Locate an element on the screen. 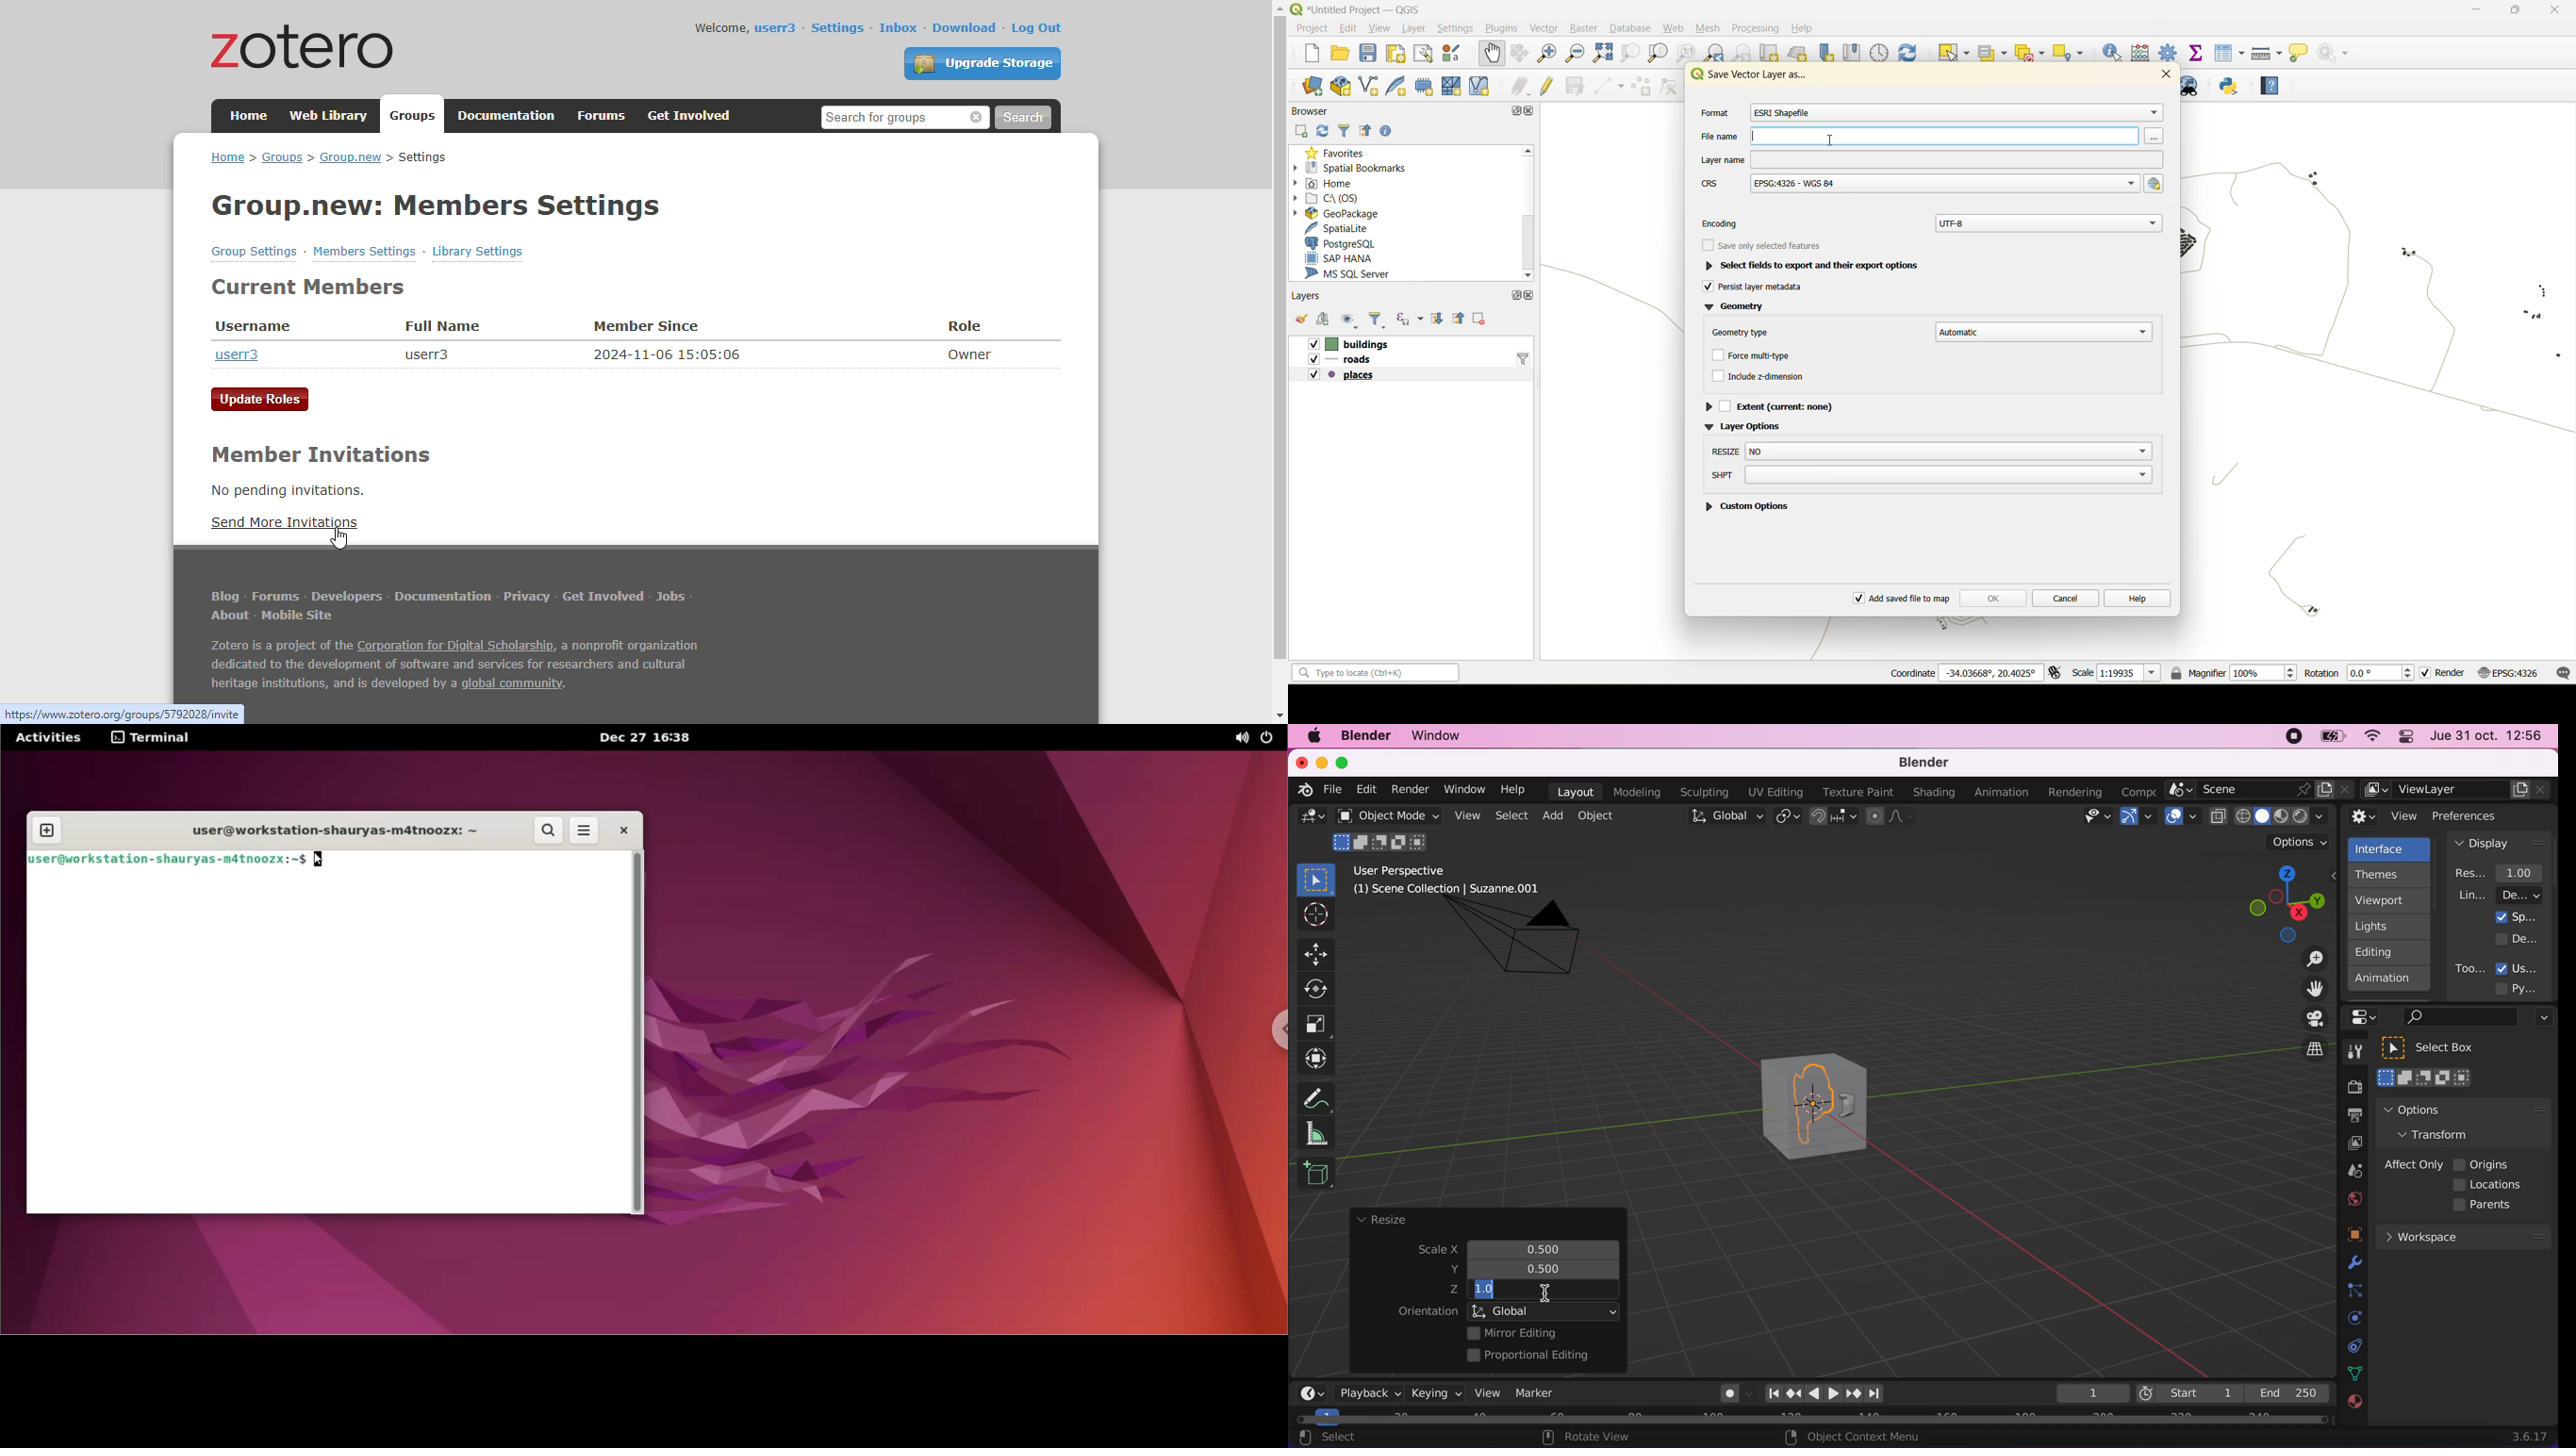 The image size is (2576, 1456).  is located at coordinates (1929, 184).